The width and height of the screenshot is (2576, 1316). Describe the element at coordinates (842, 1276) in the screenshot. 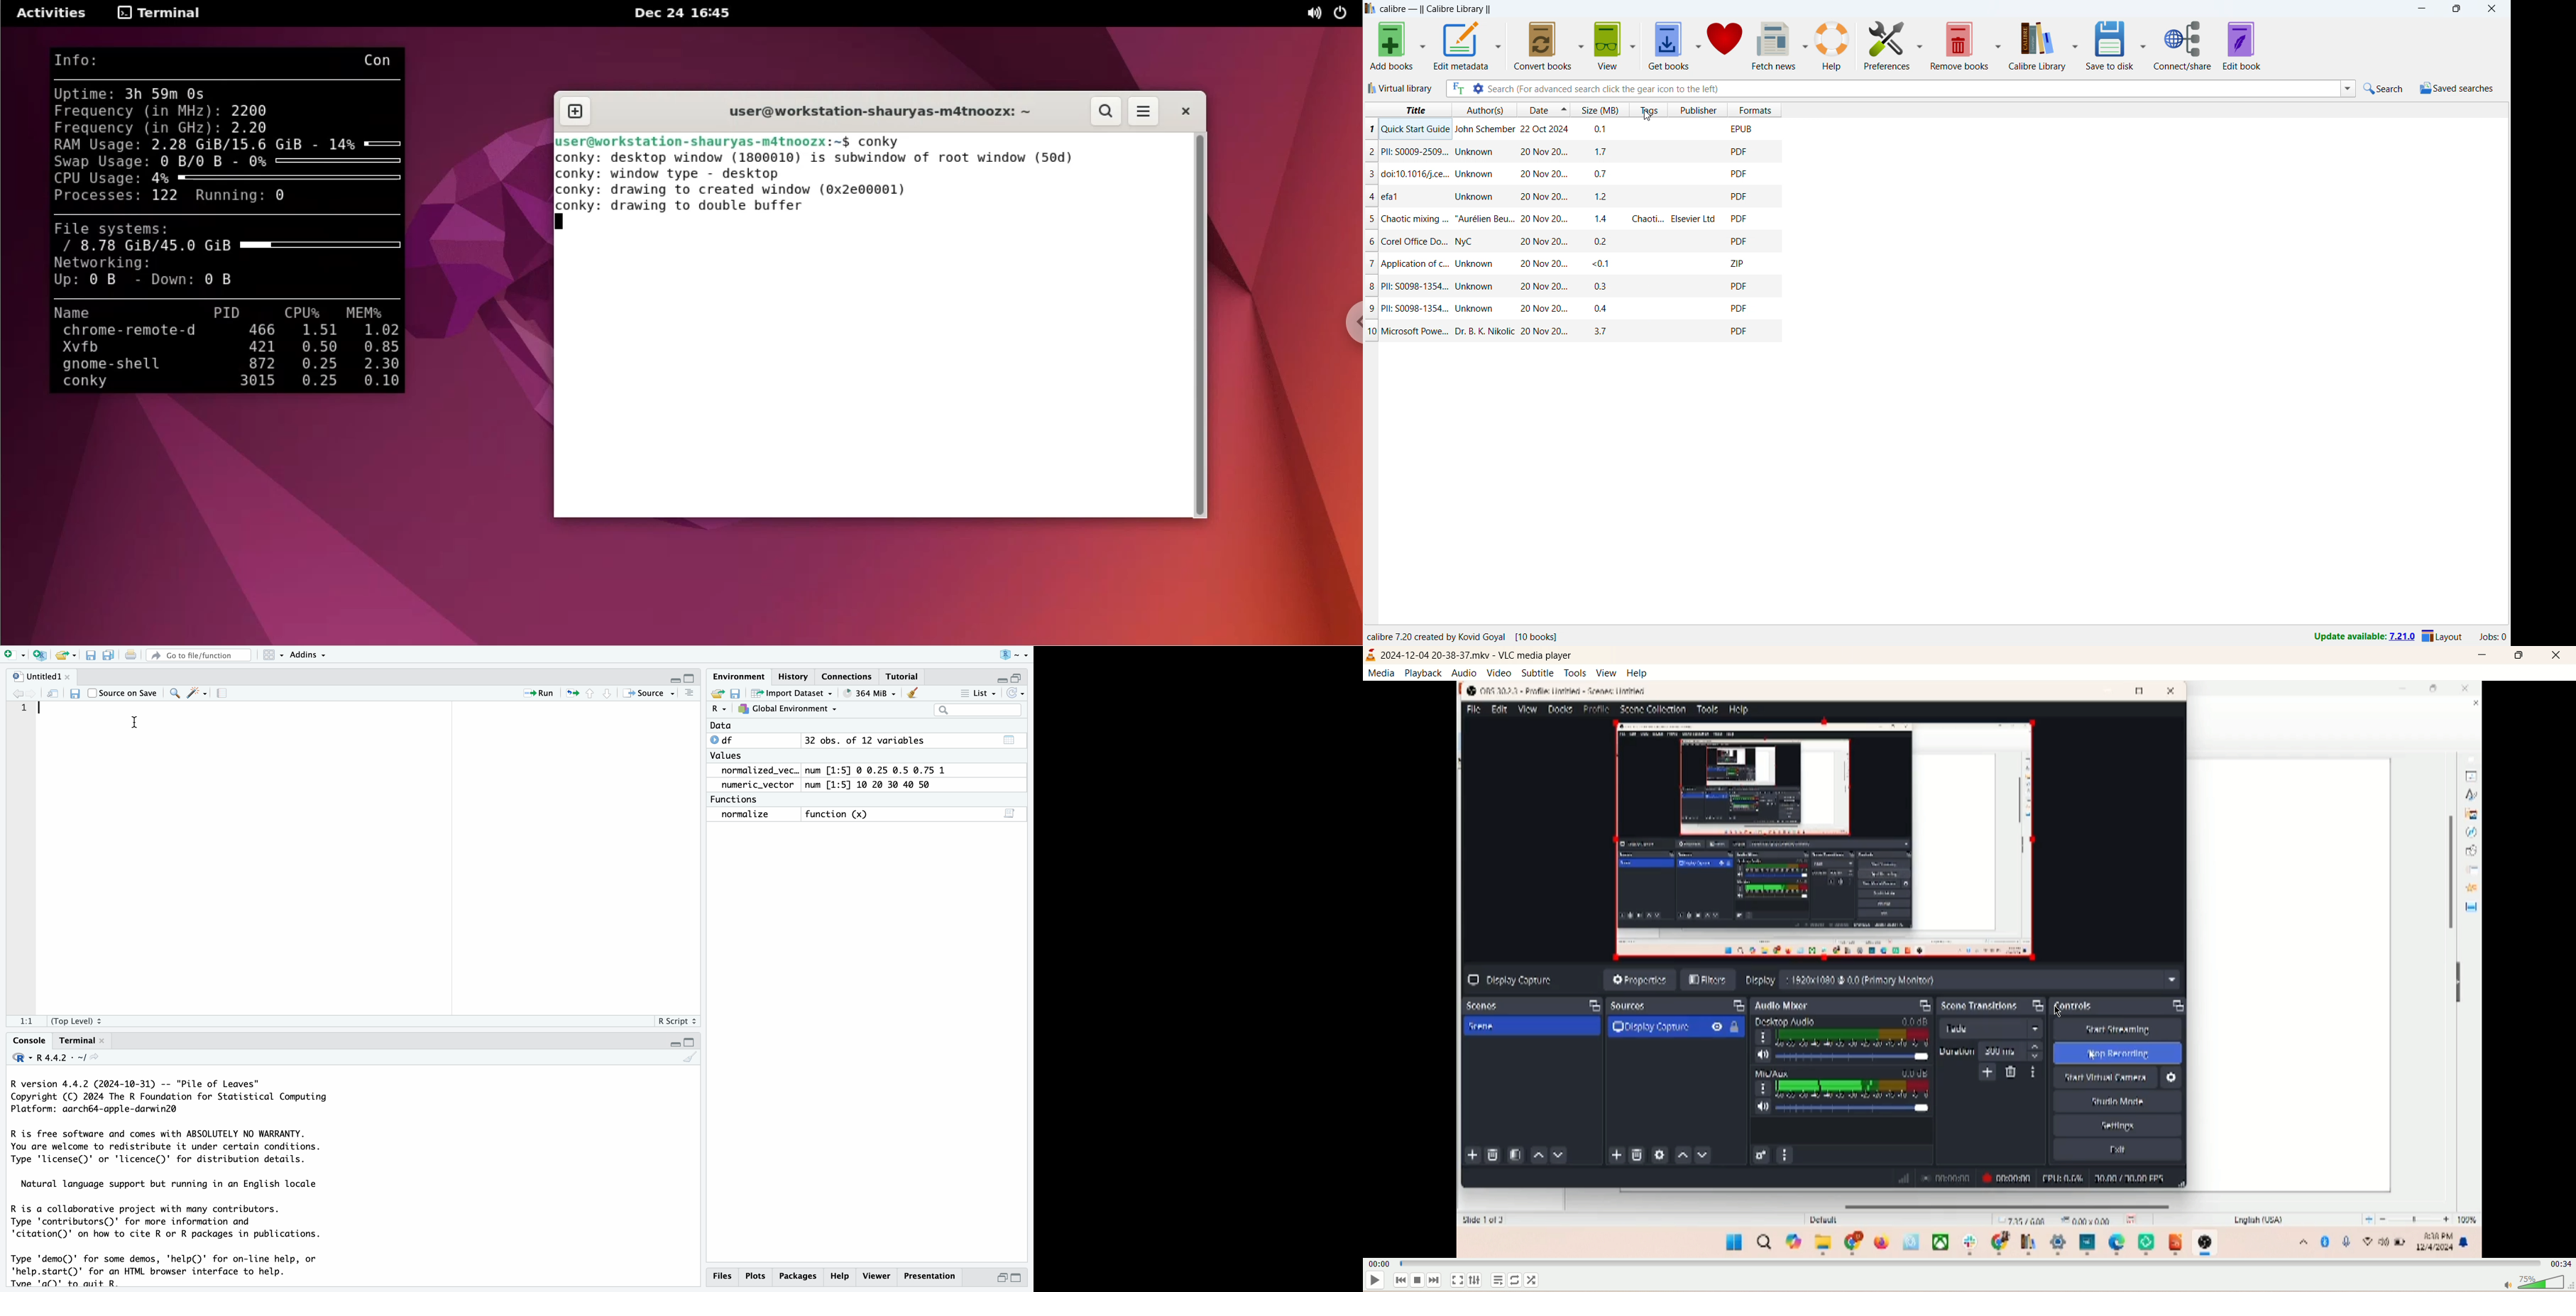

I see `Help` at that location.